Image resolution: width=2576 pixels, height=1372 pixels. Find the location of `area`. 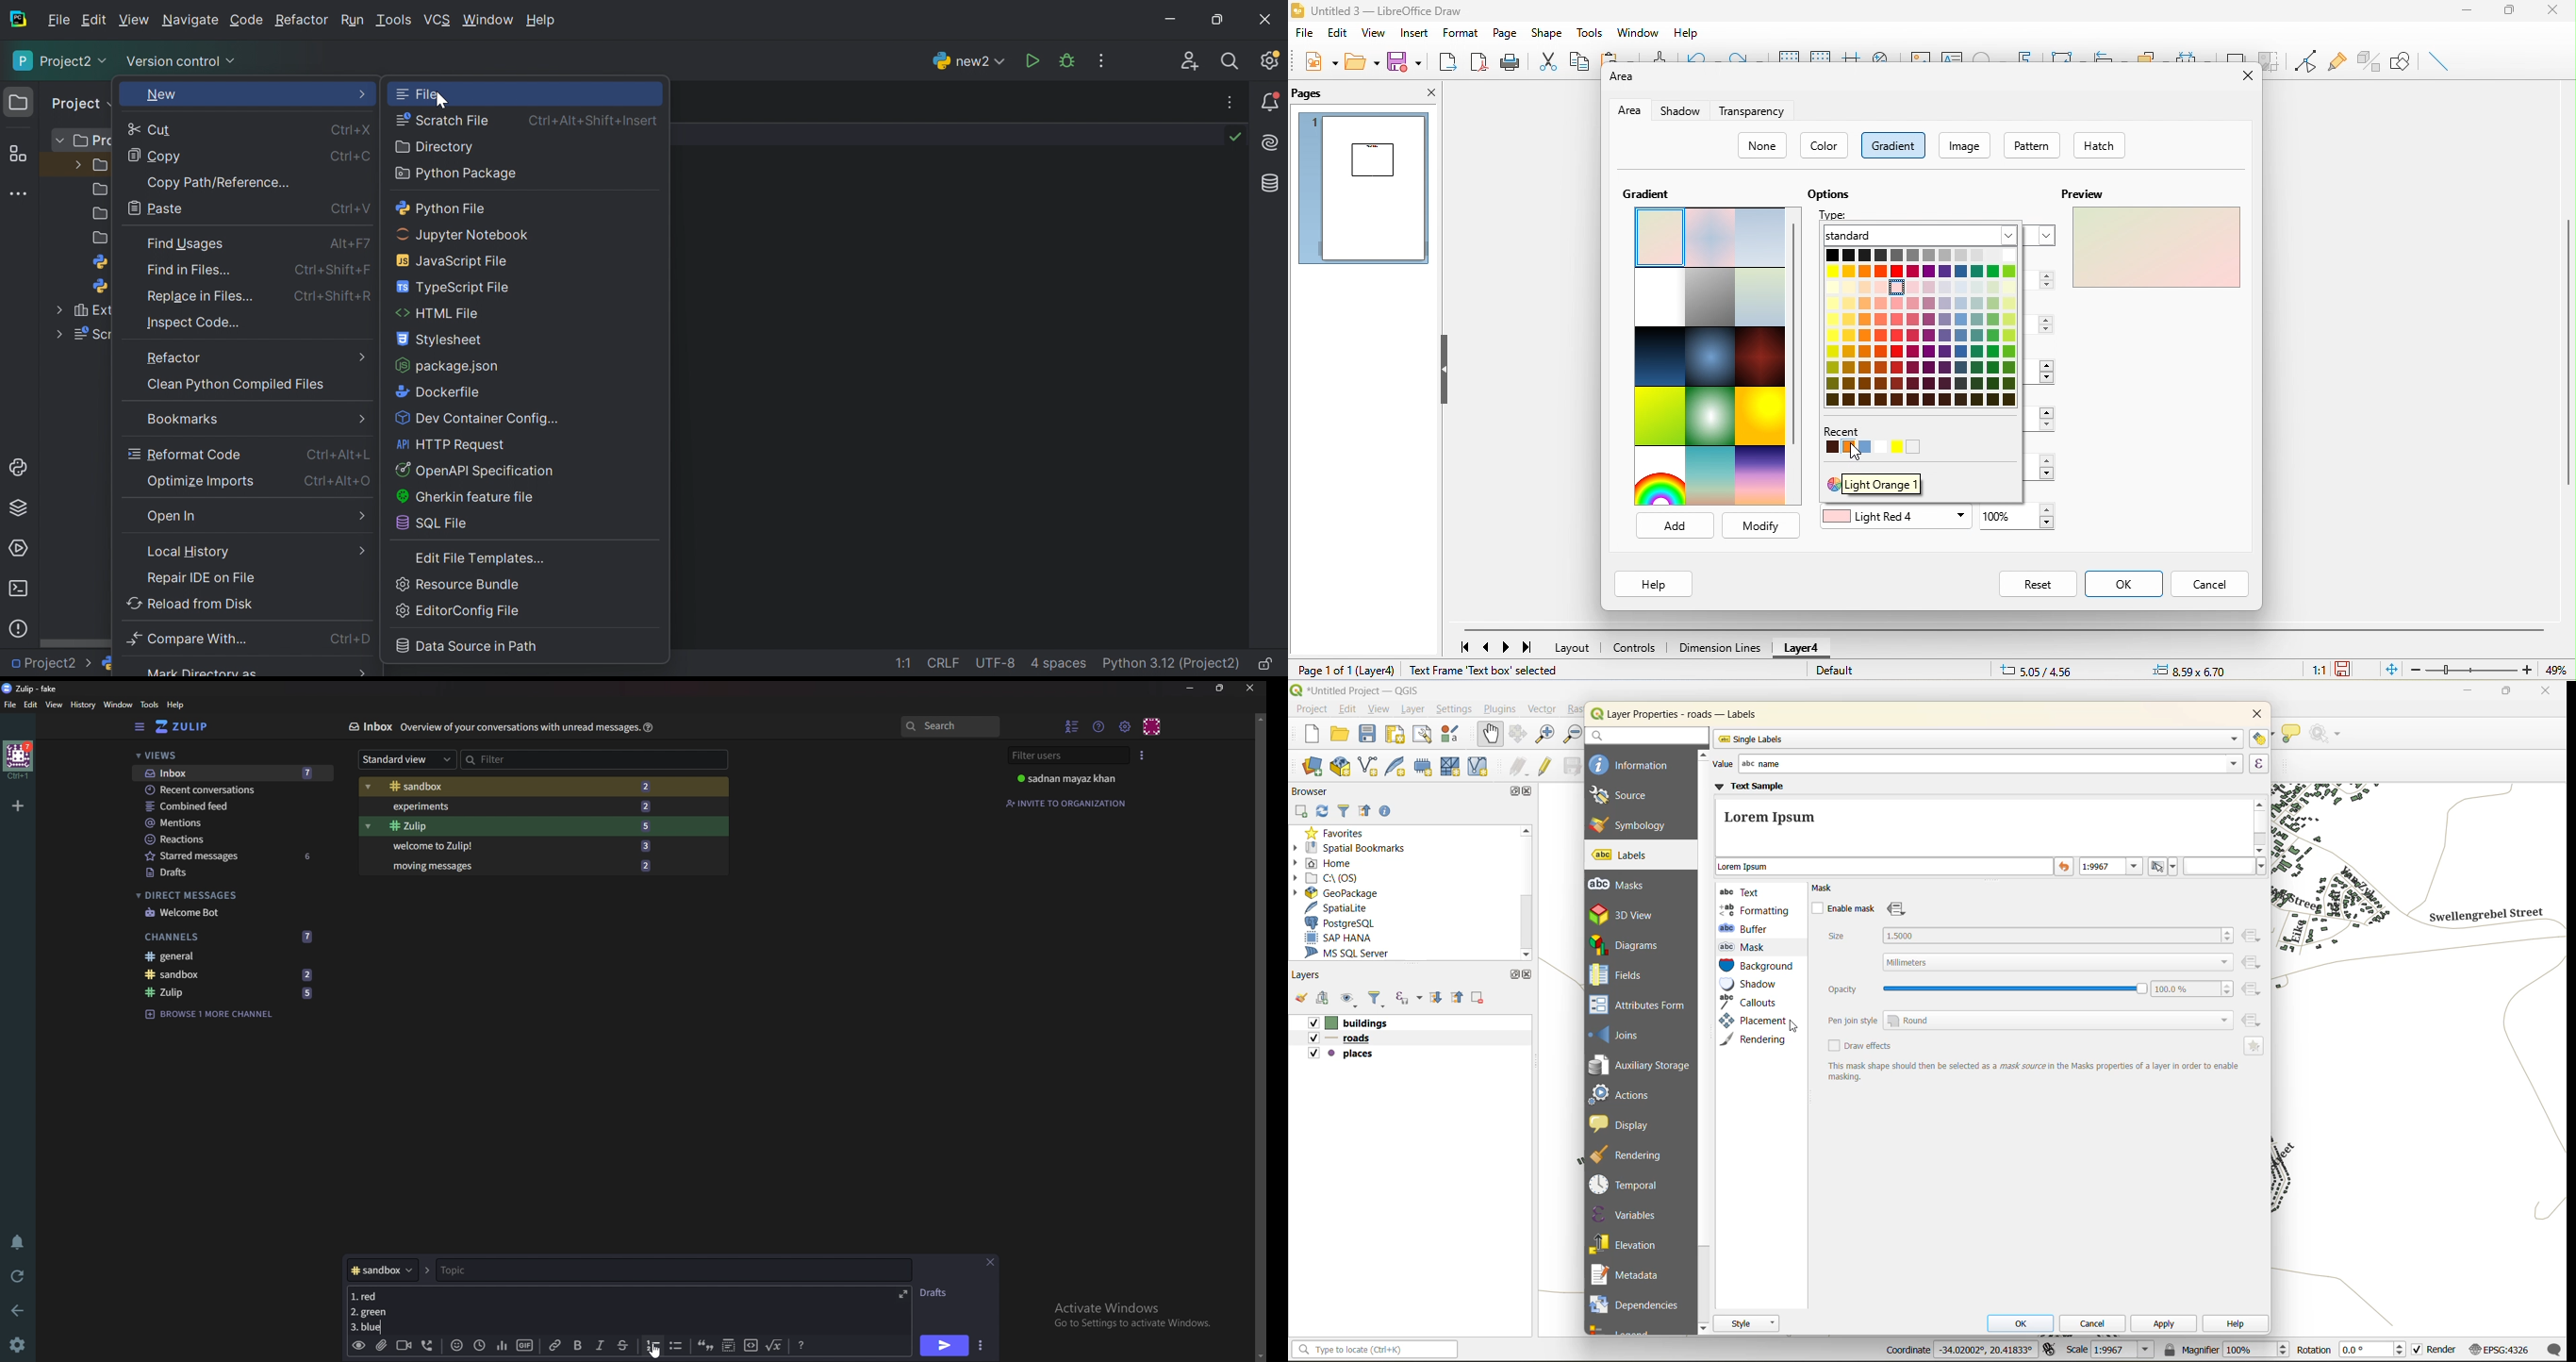

area is located at coordinates (1620, 82).